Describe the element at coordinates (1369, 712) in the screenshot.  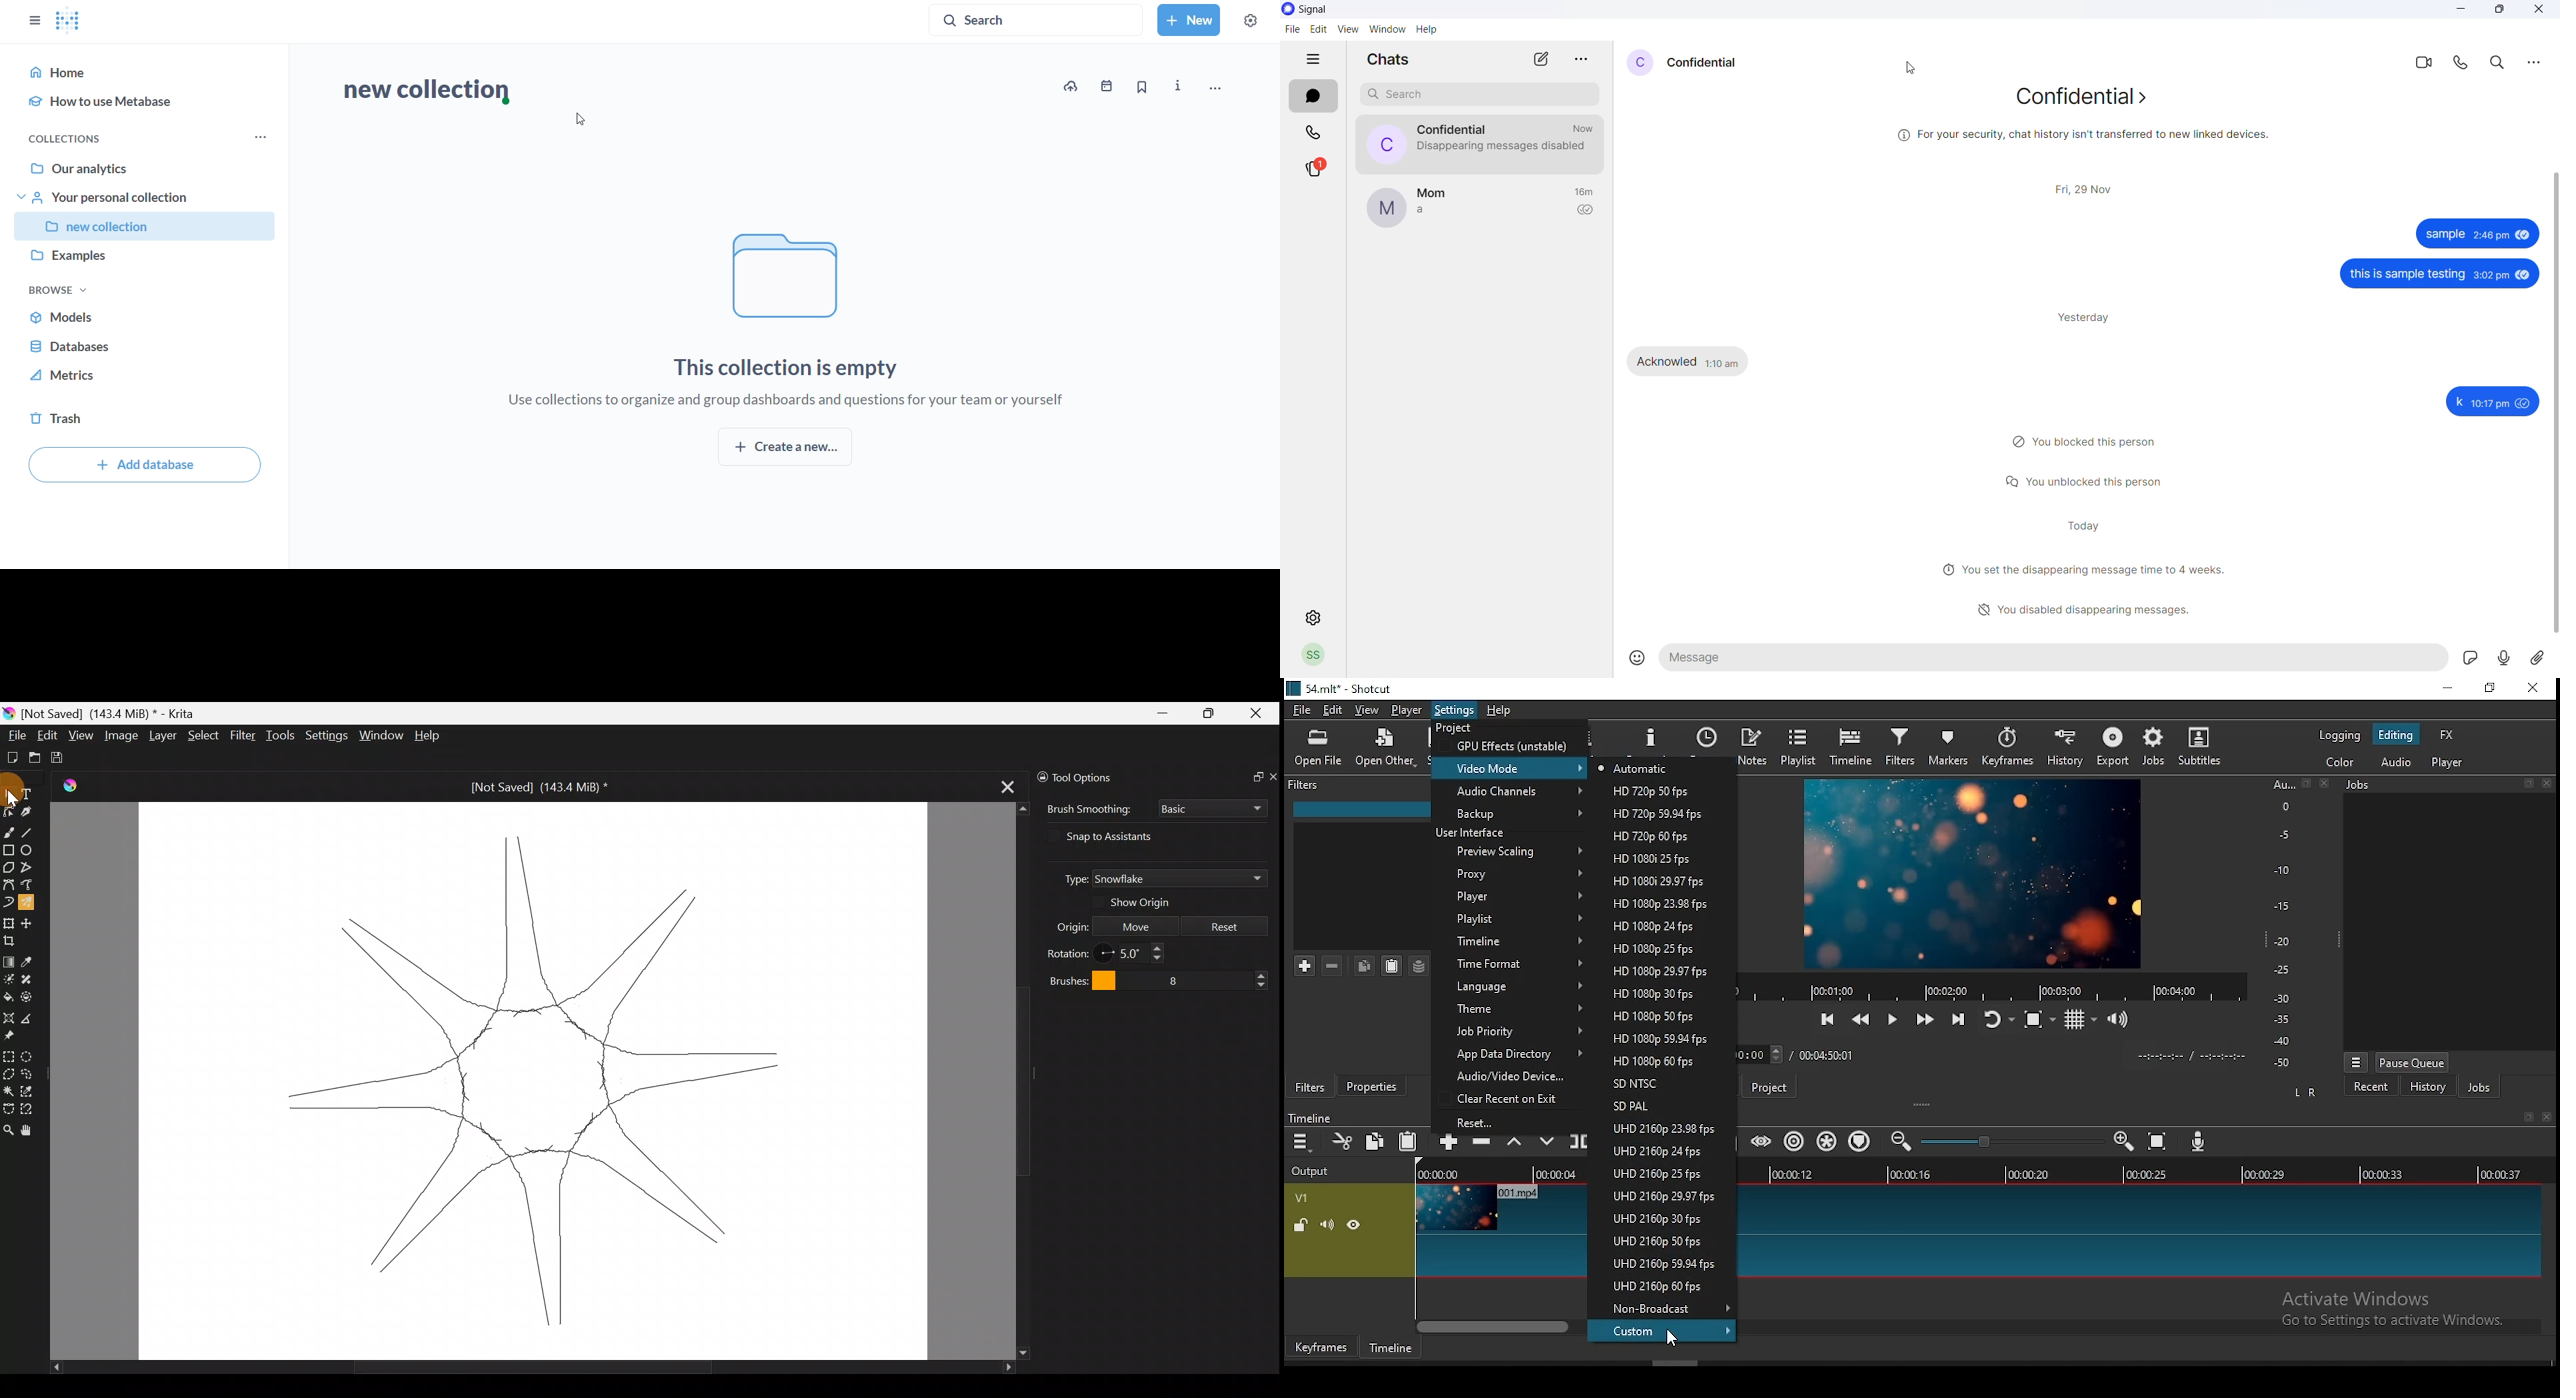
I see `view` at that location.